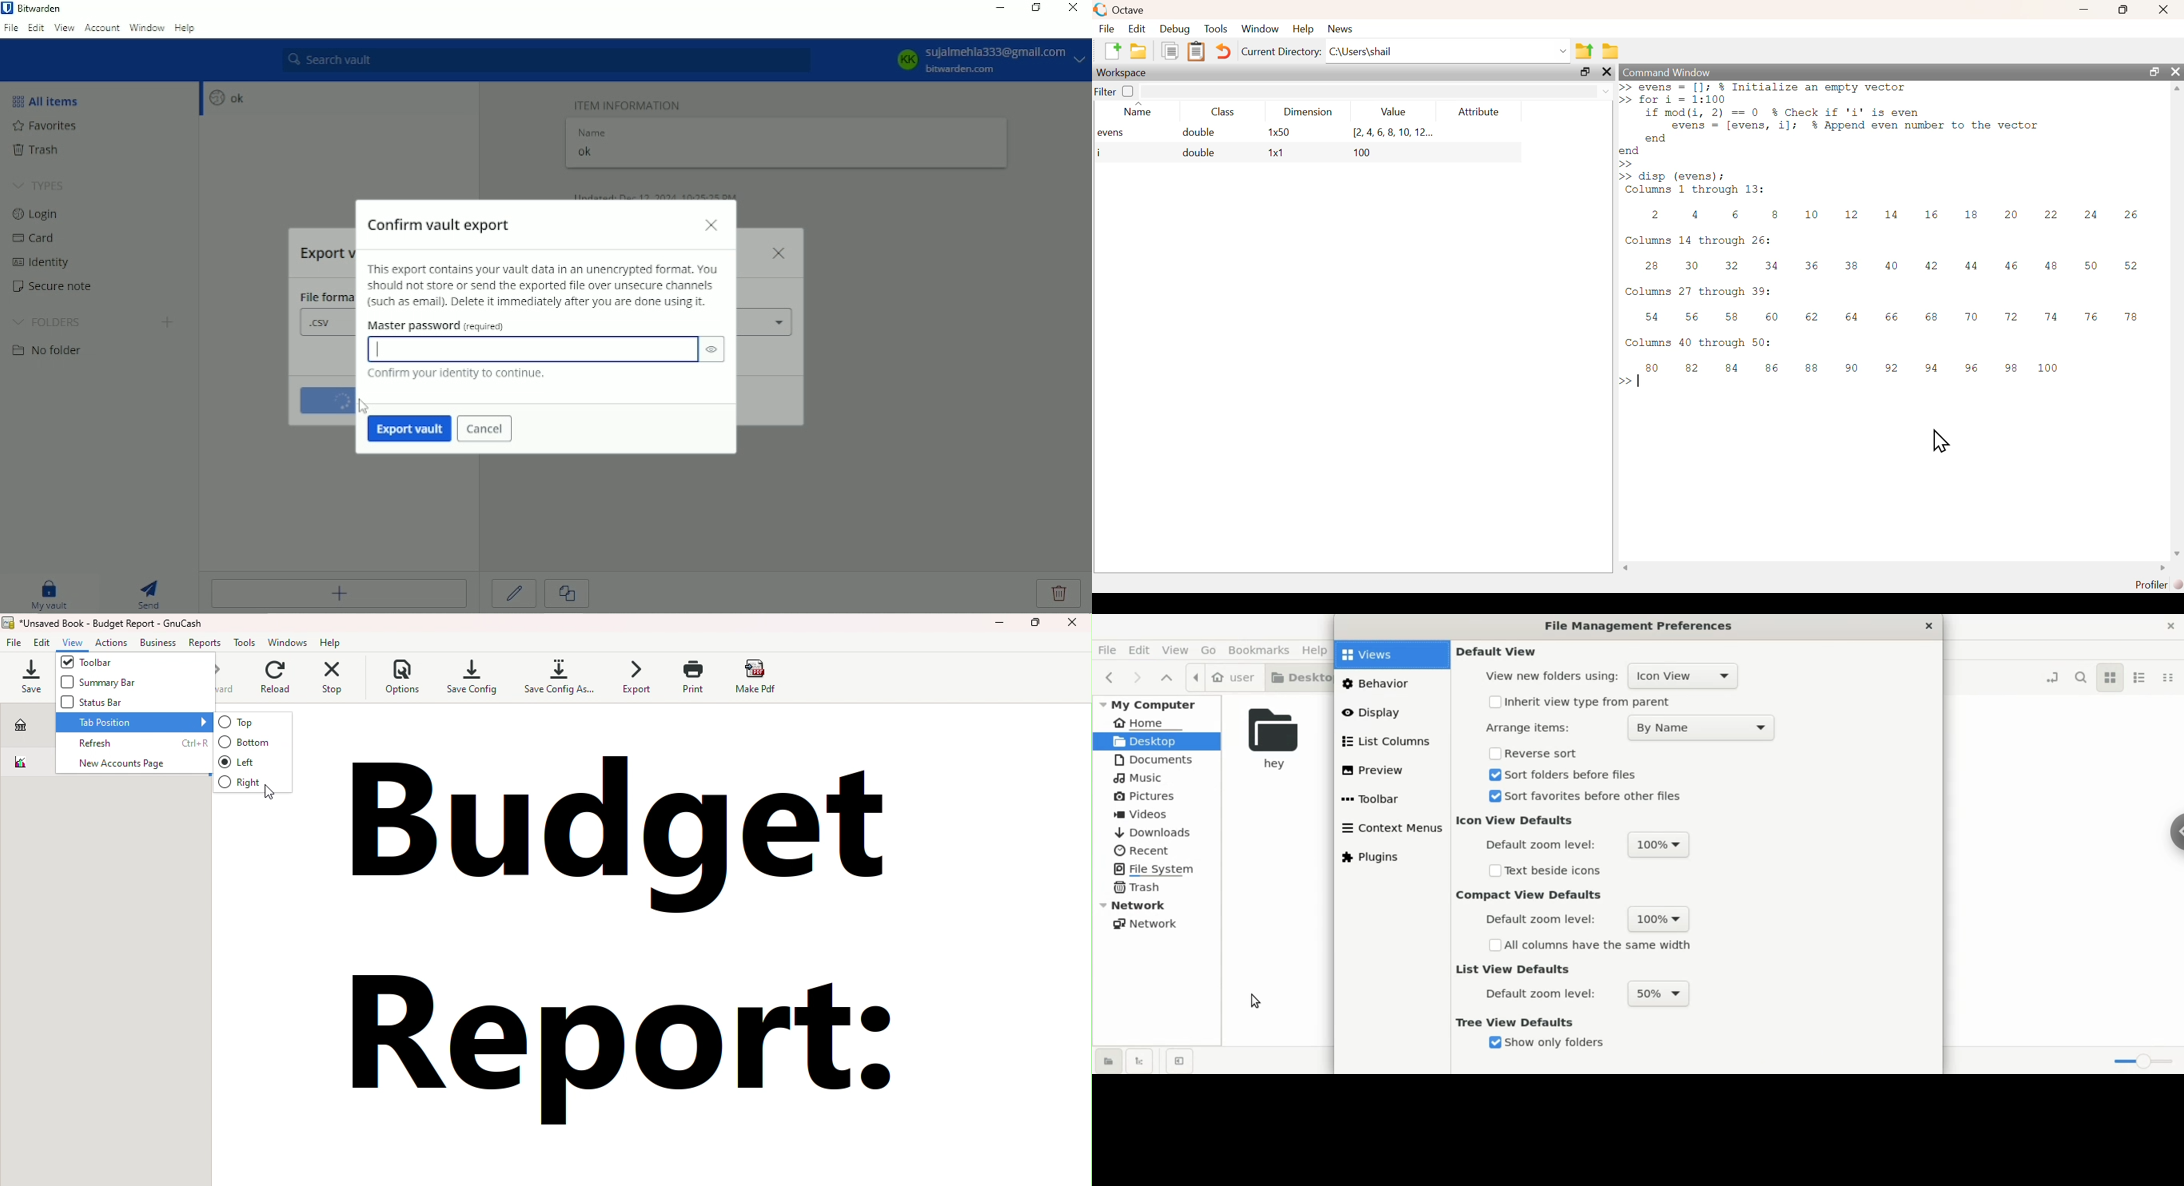  Describe the element at coordinates (689, 678) in the screenshot. I see `Print` at that location.